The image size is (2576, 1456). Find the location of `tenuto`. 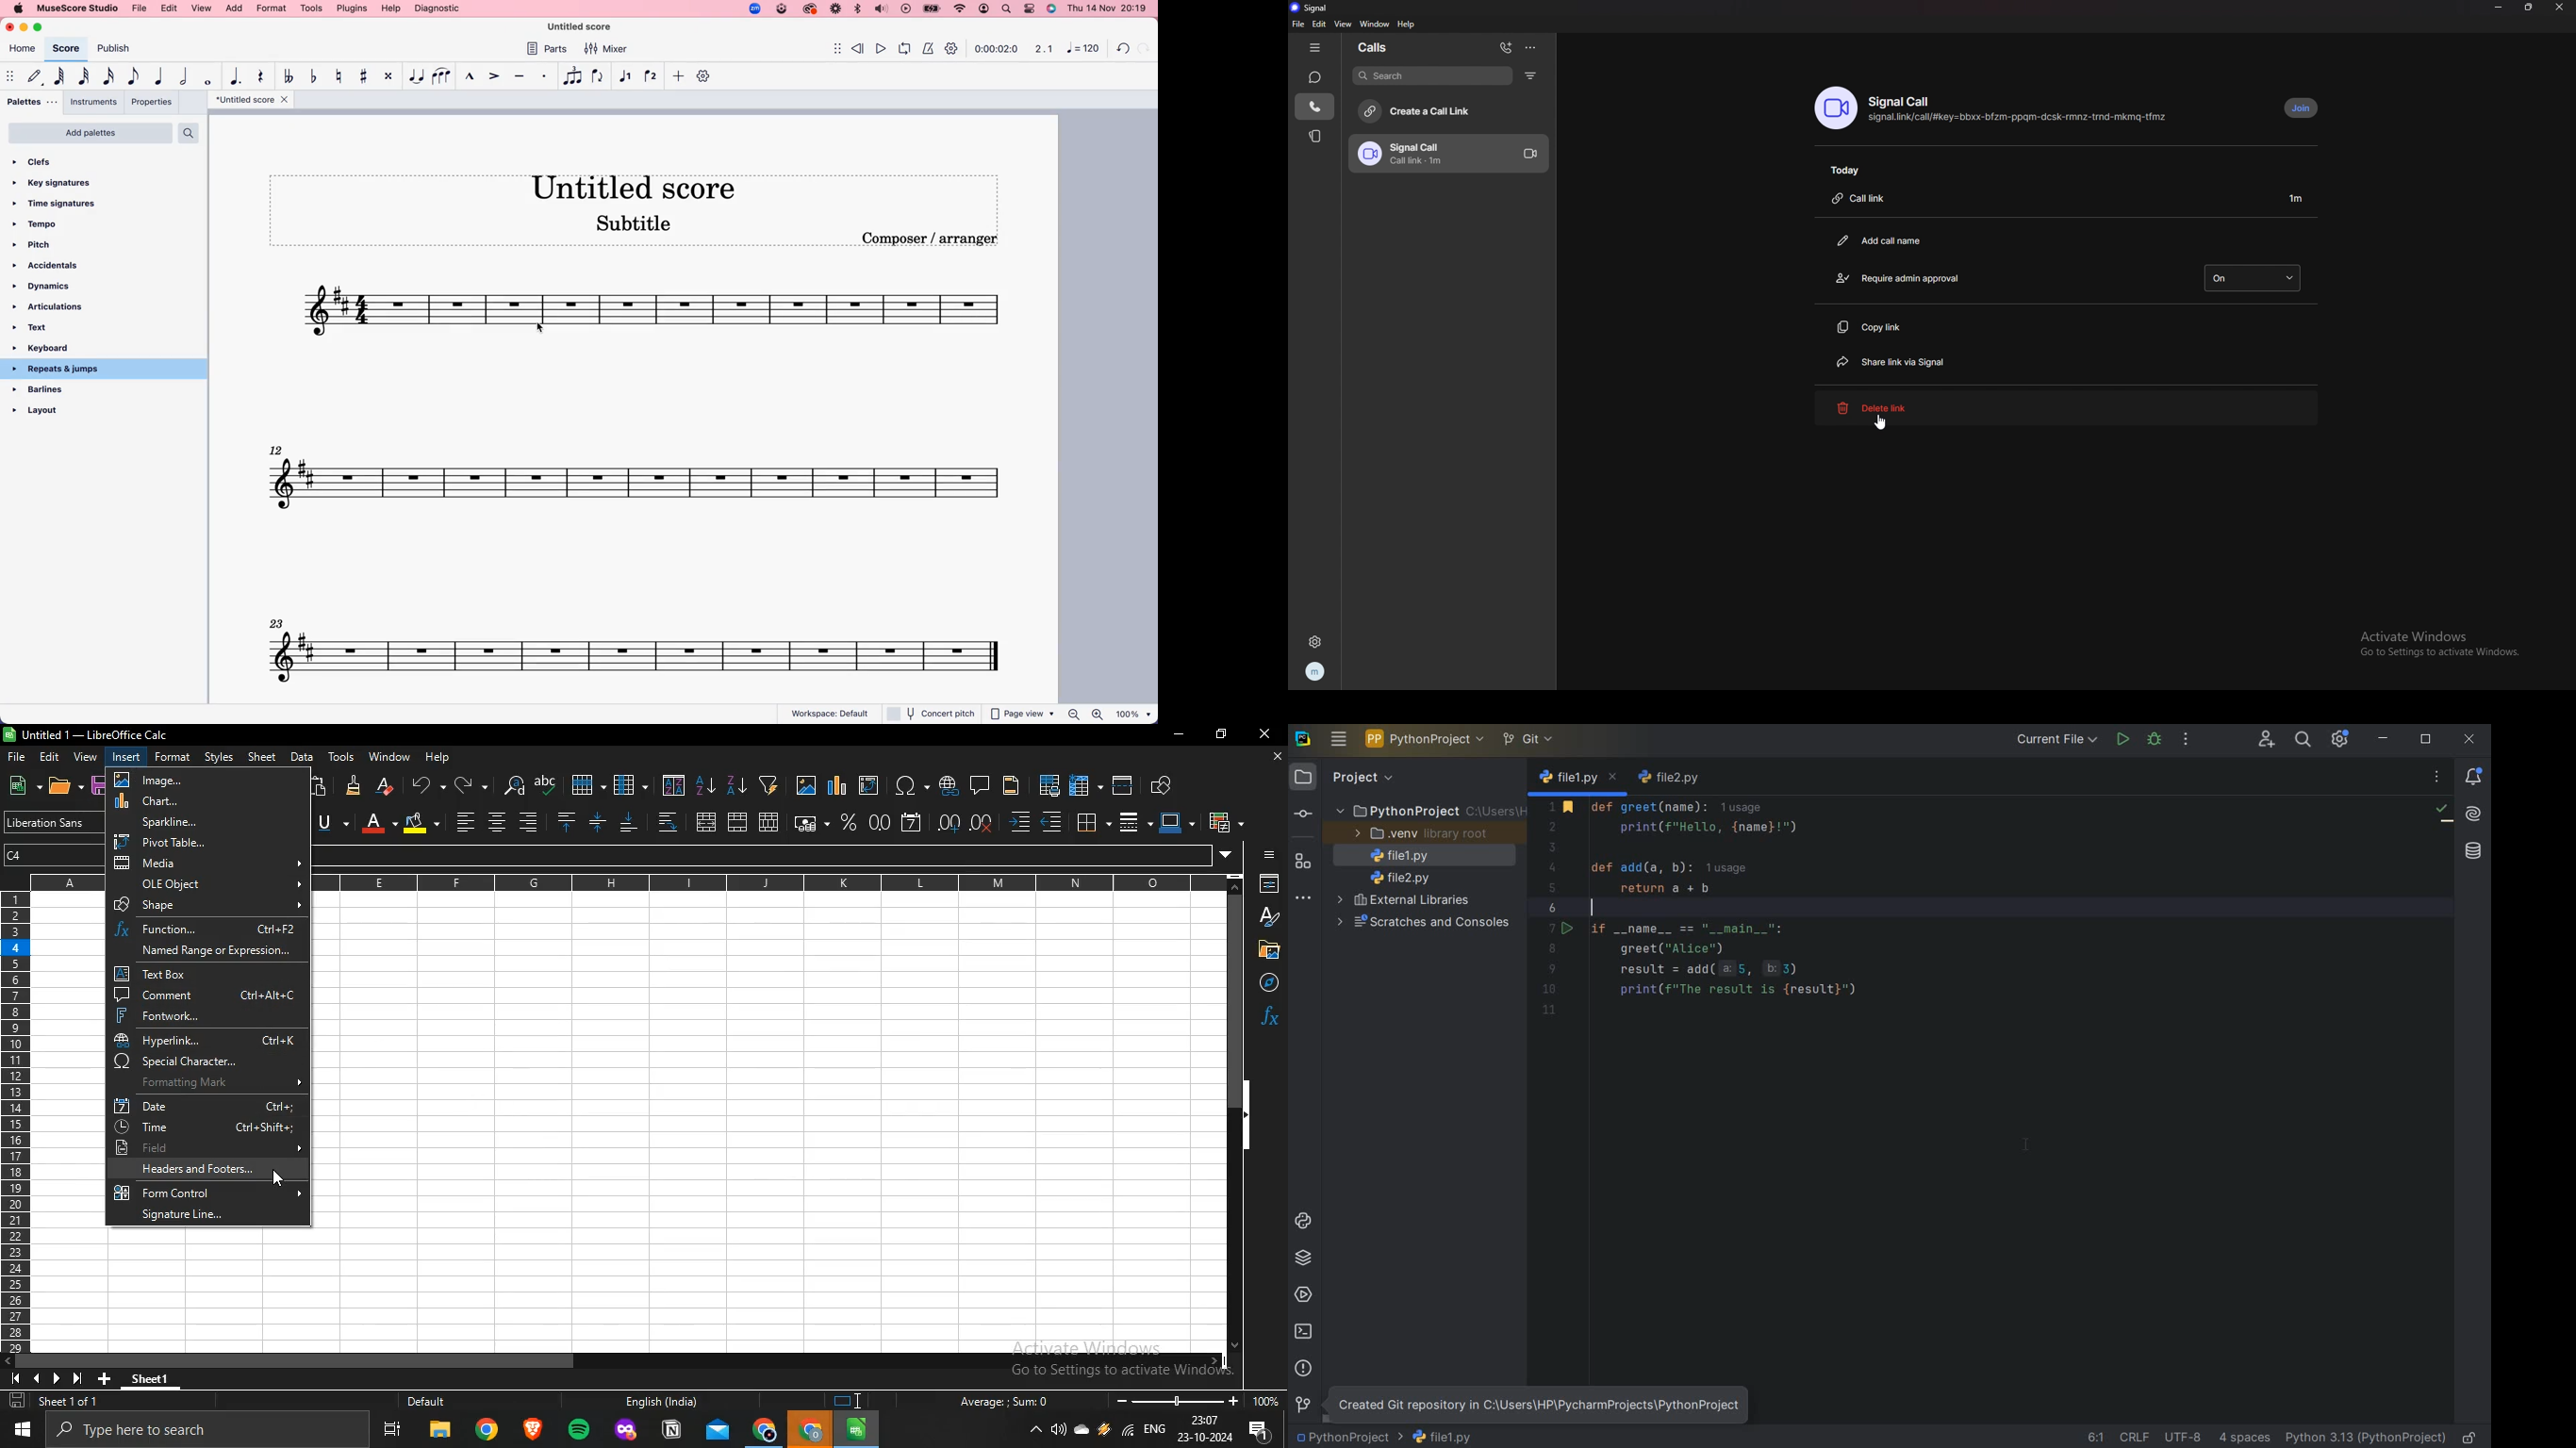

tenuto is located at coordinates (522, 76).